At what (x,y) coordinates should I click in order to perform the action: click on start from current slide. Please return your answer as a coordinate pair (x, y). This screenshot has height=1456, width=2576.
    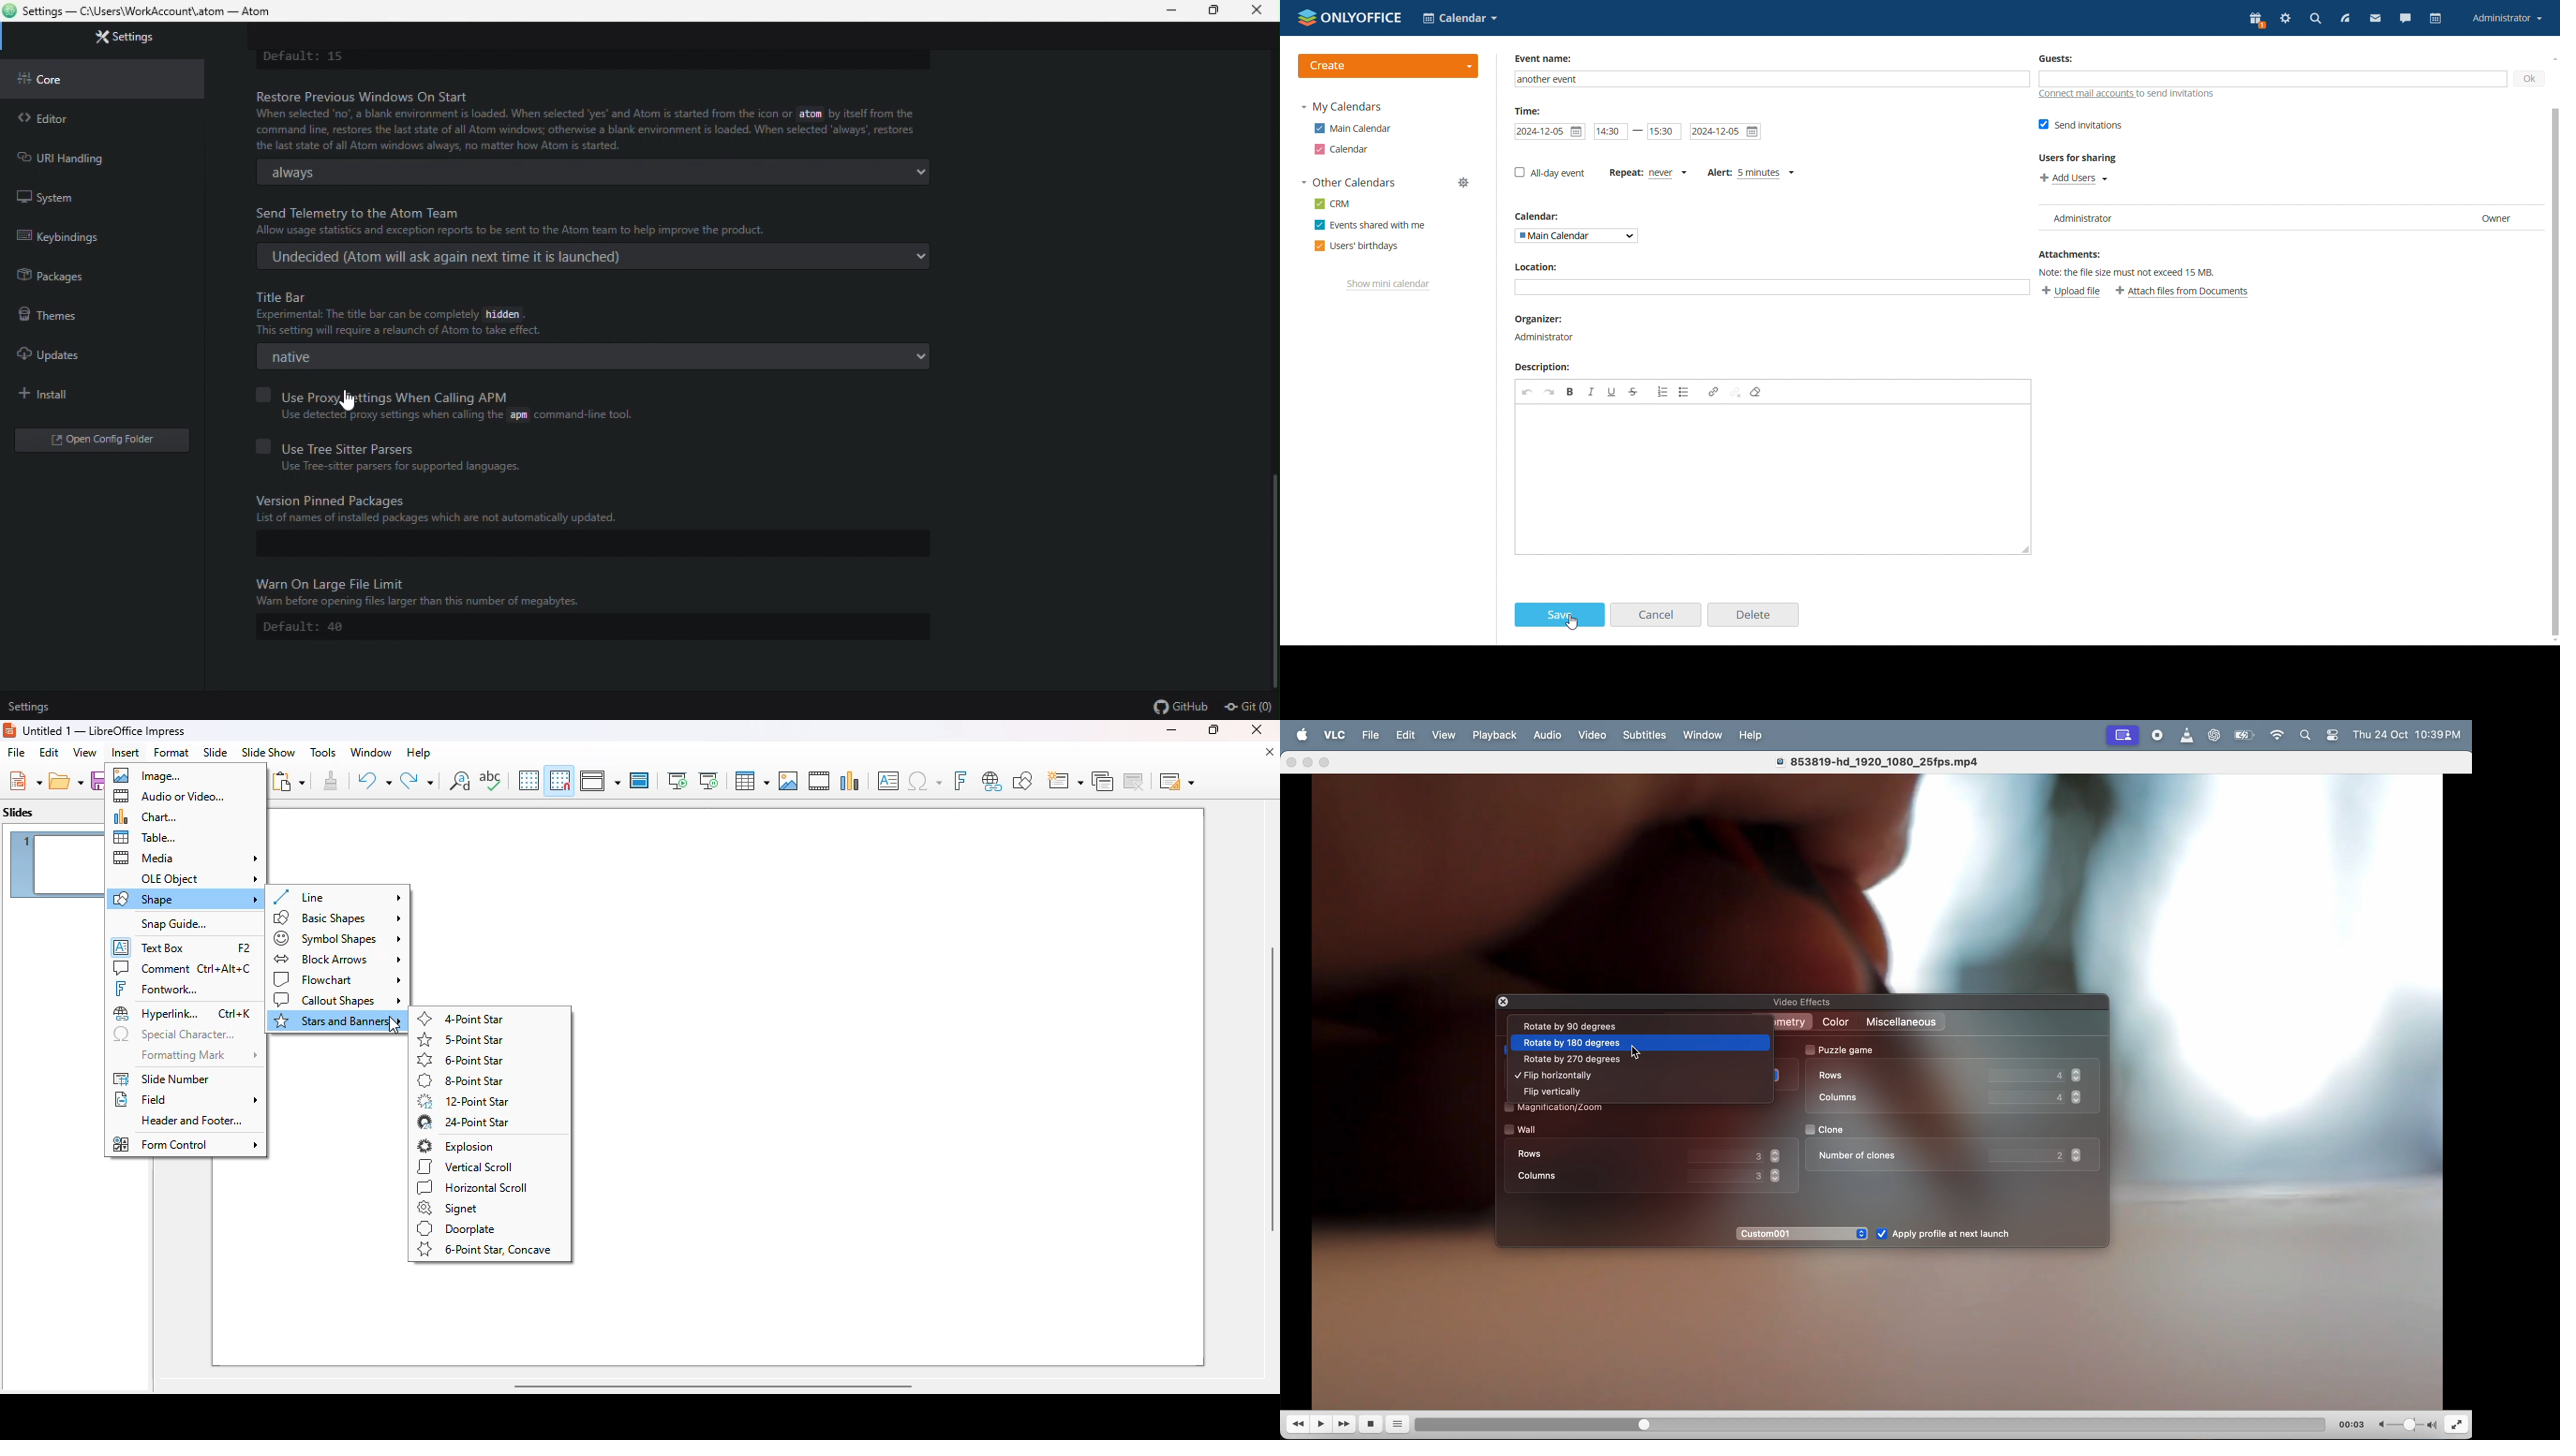
    Looking at the image, I should click on (708, 781).